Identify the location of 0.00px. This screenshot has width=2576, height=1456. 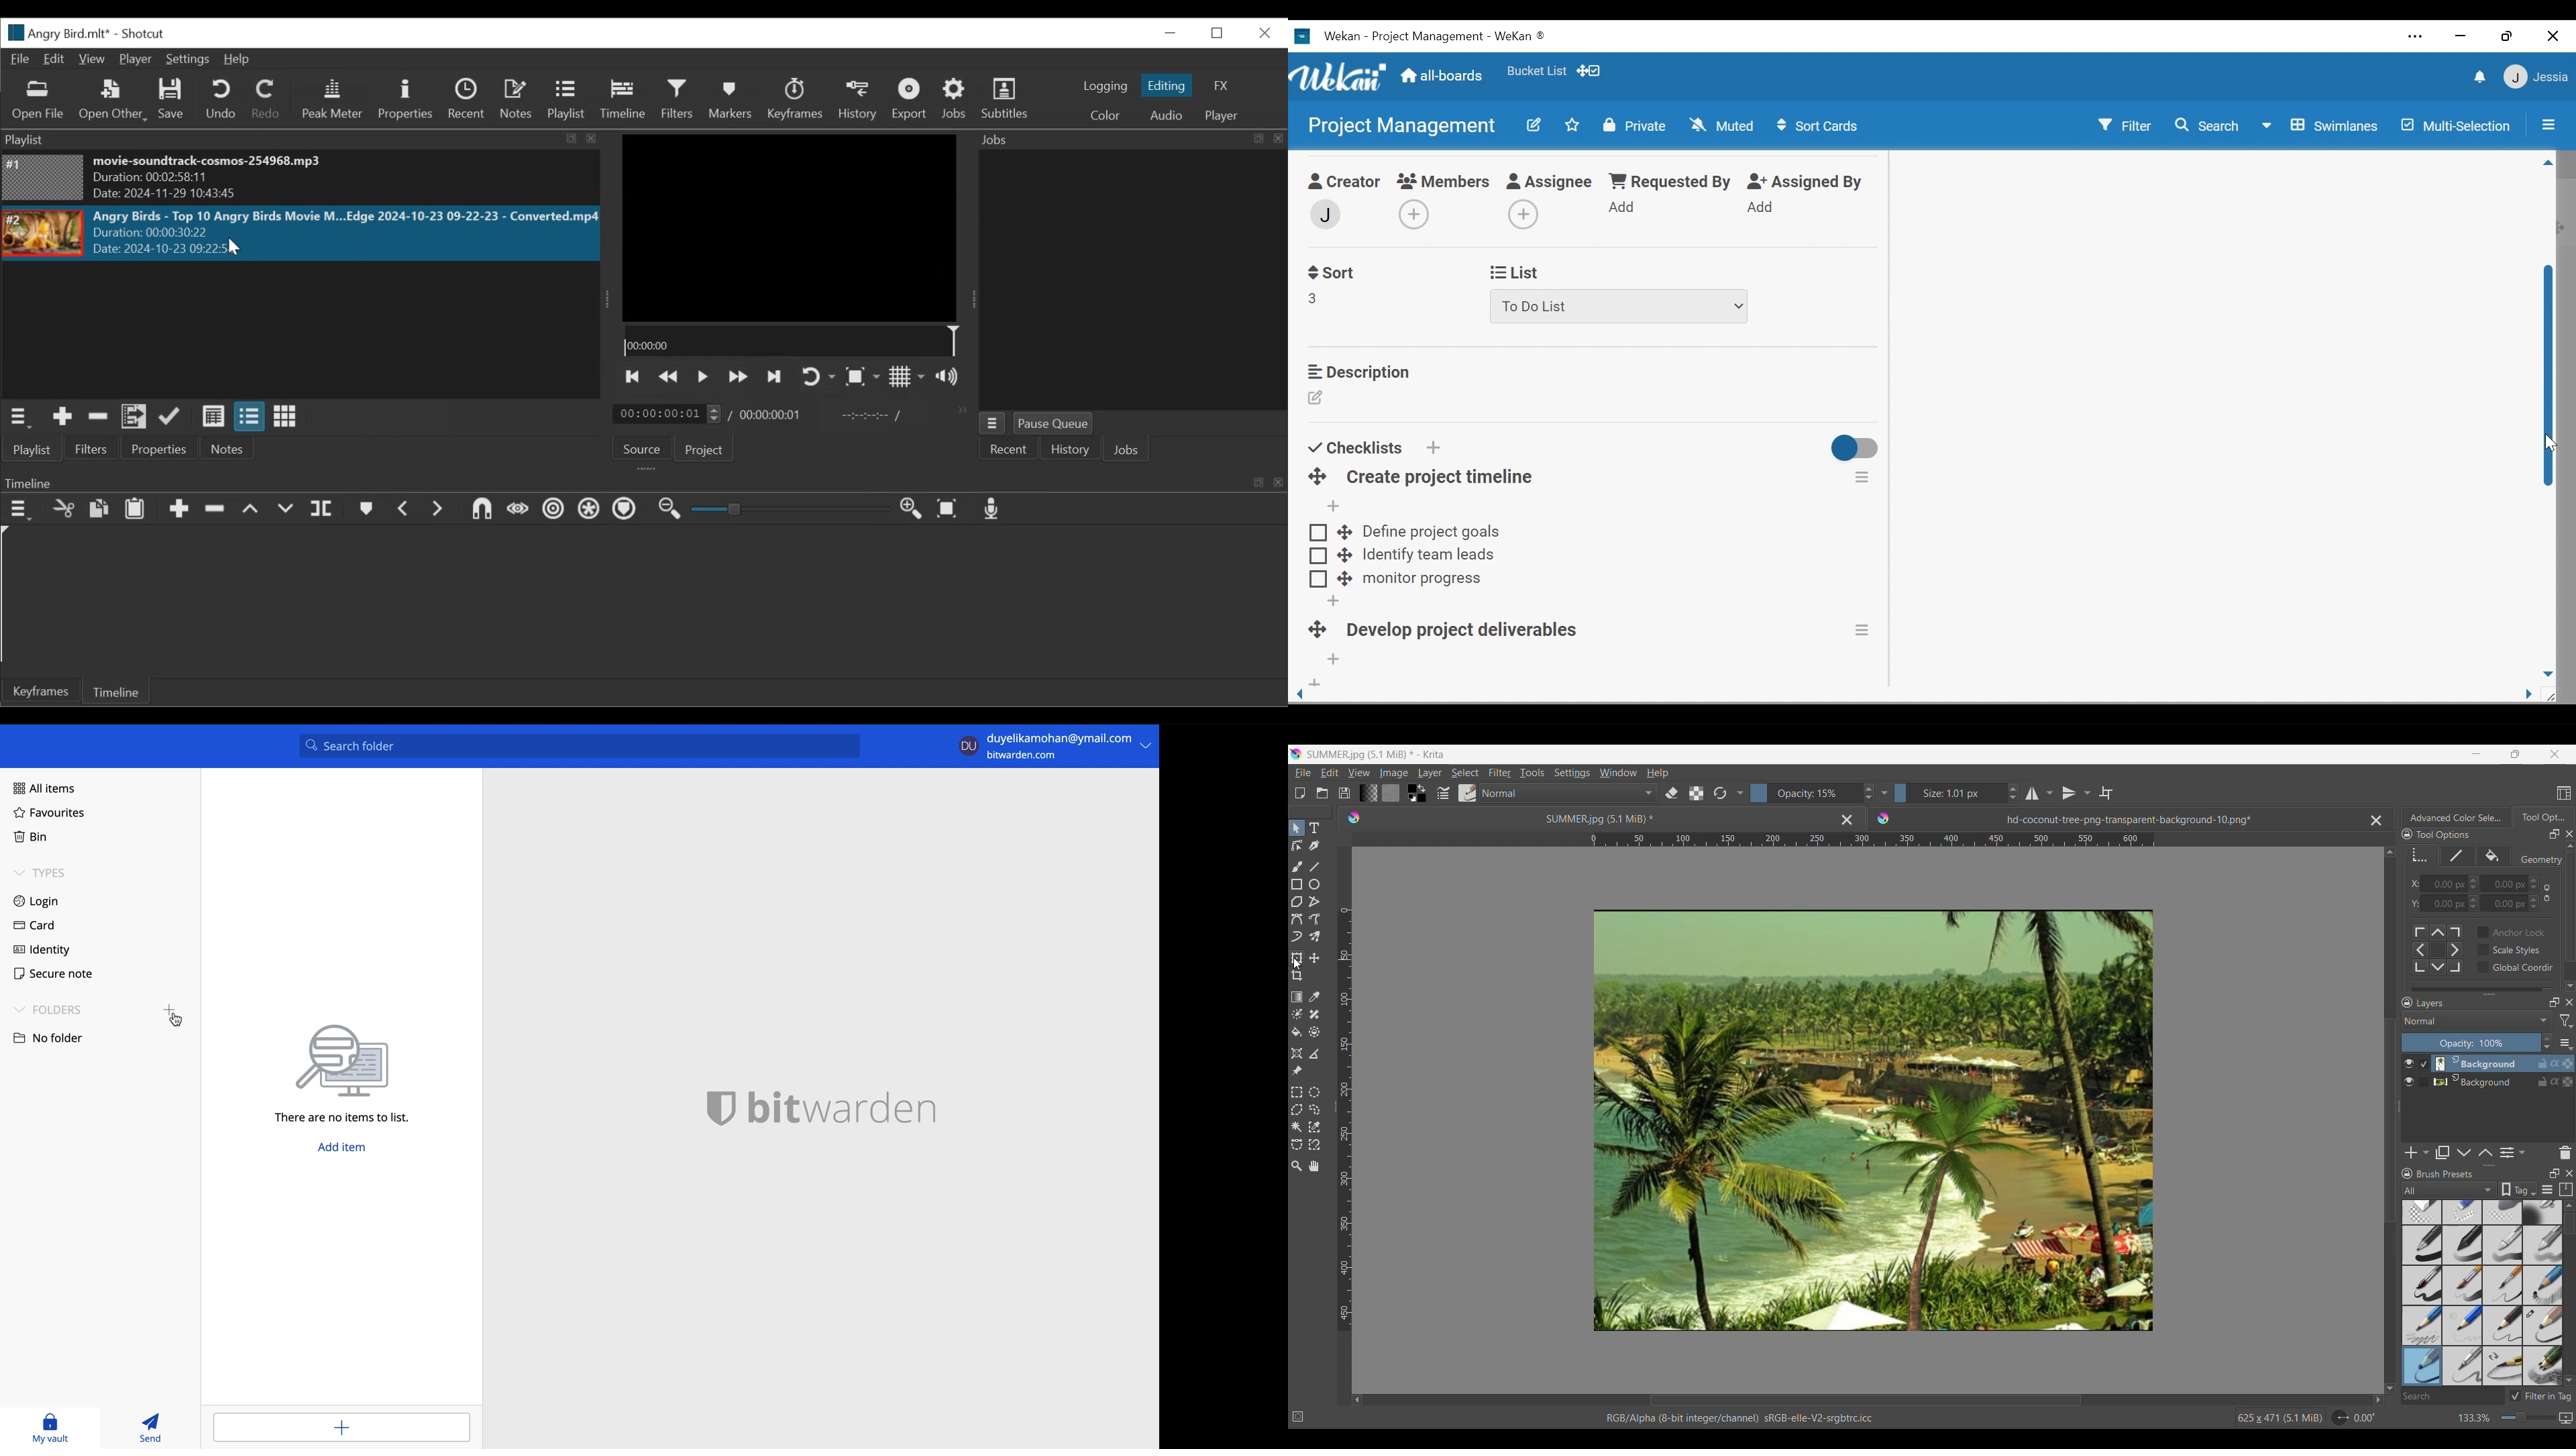
(2510, 882).